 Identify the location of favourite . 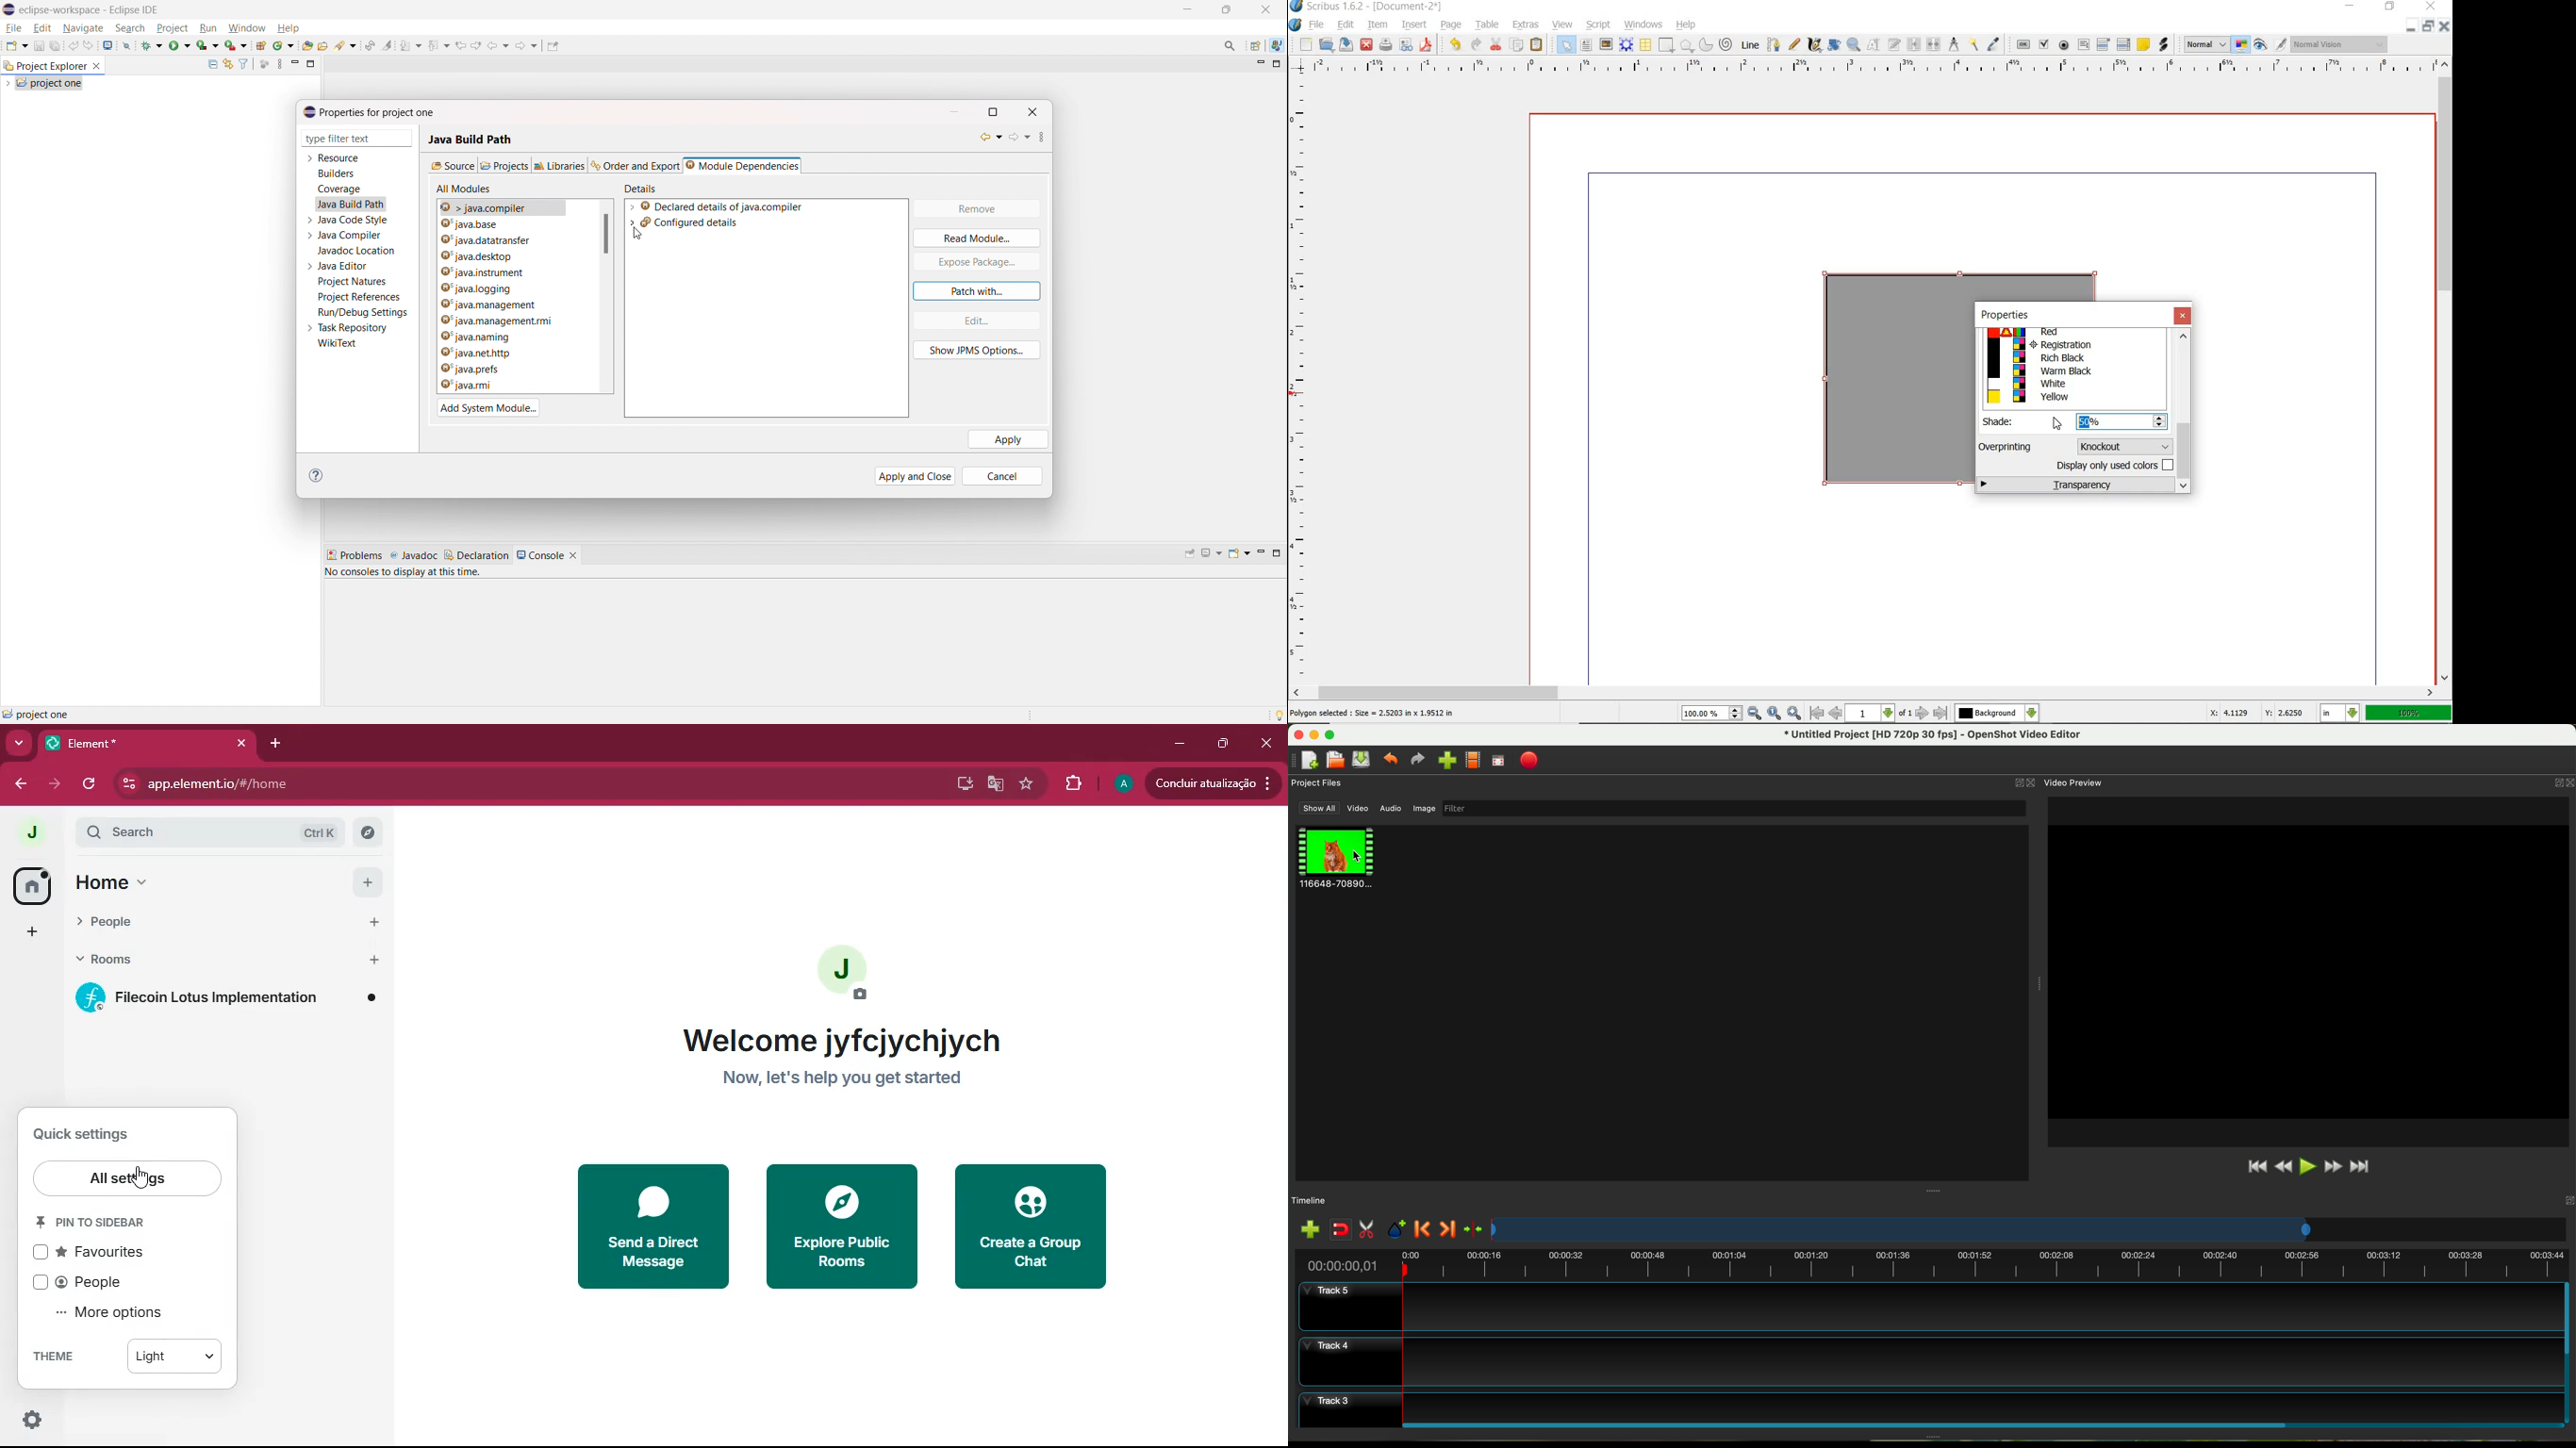
(1025, 785).